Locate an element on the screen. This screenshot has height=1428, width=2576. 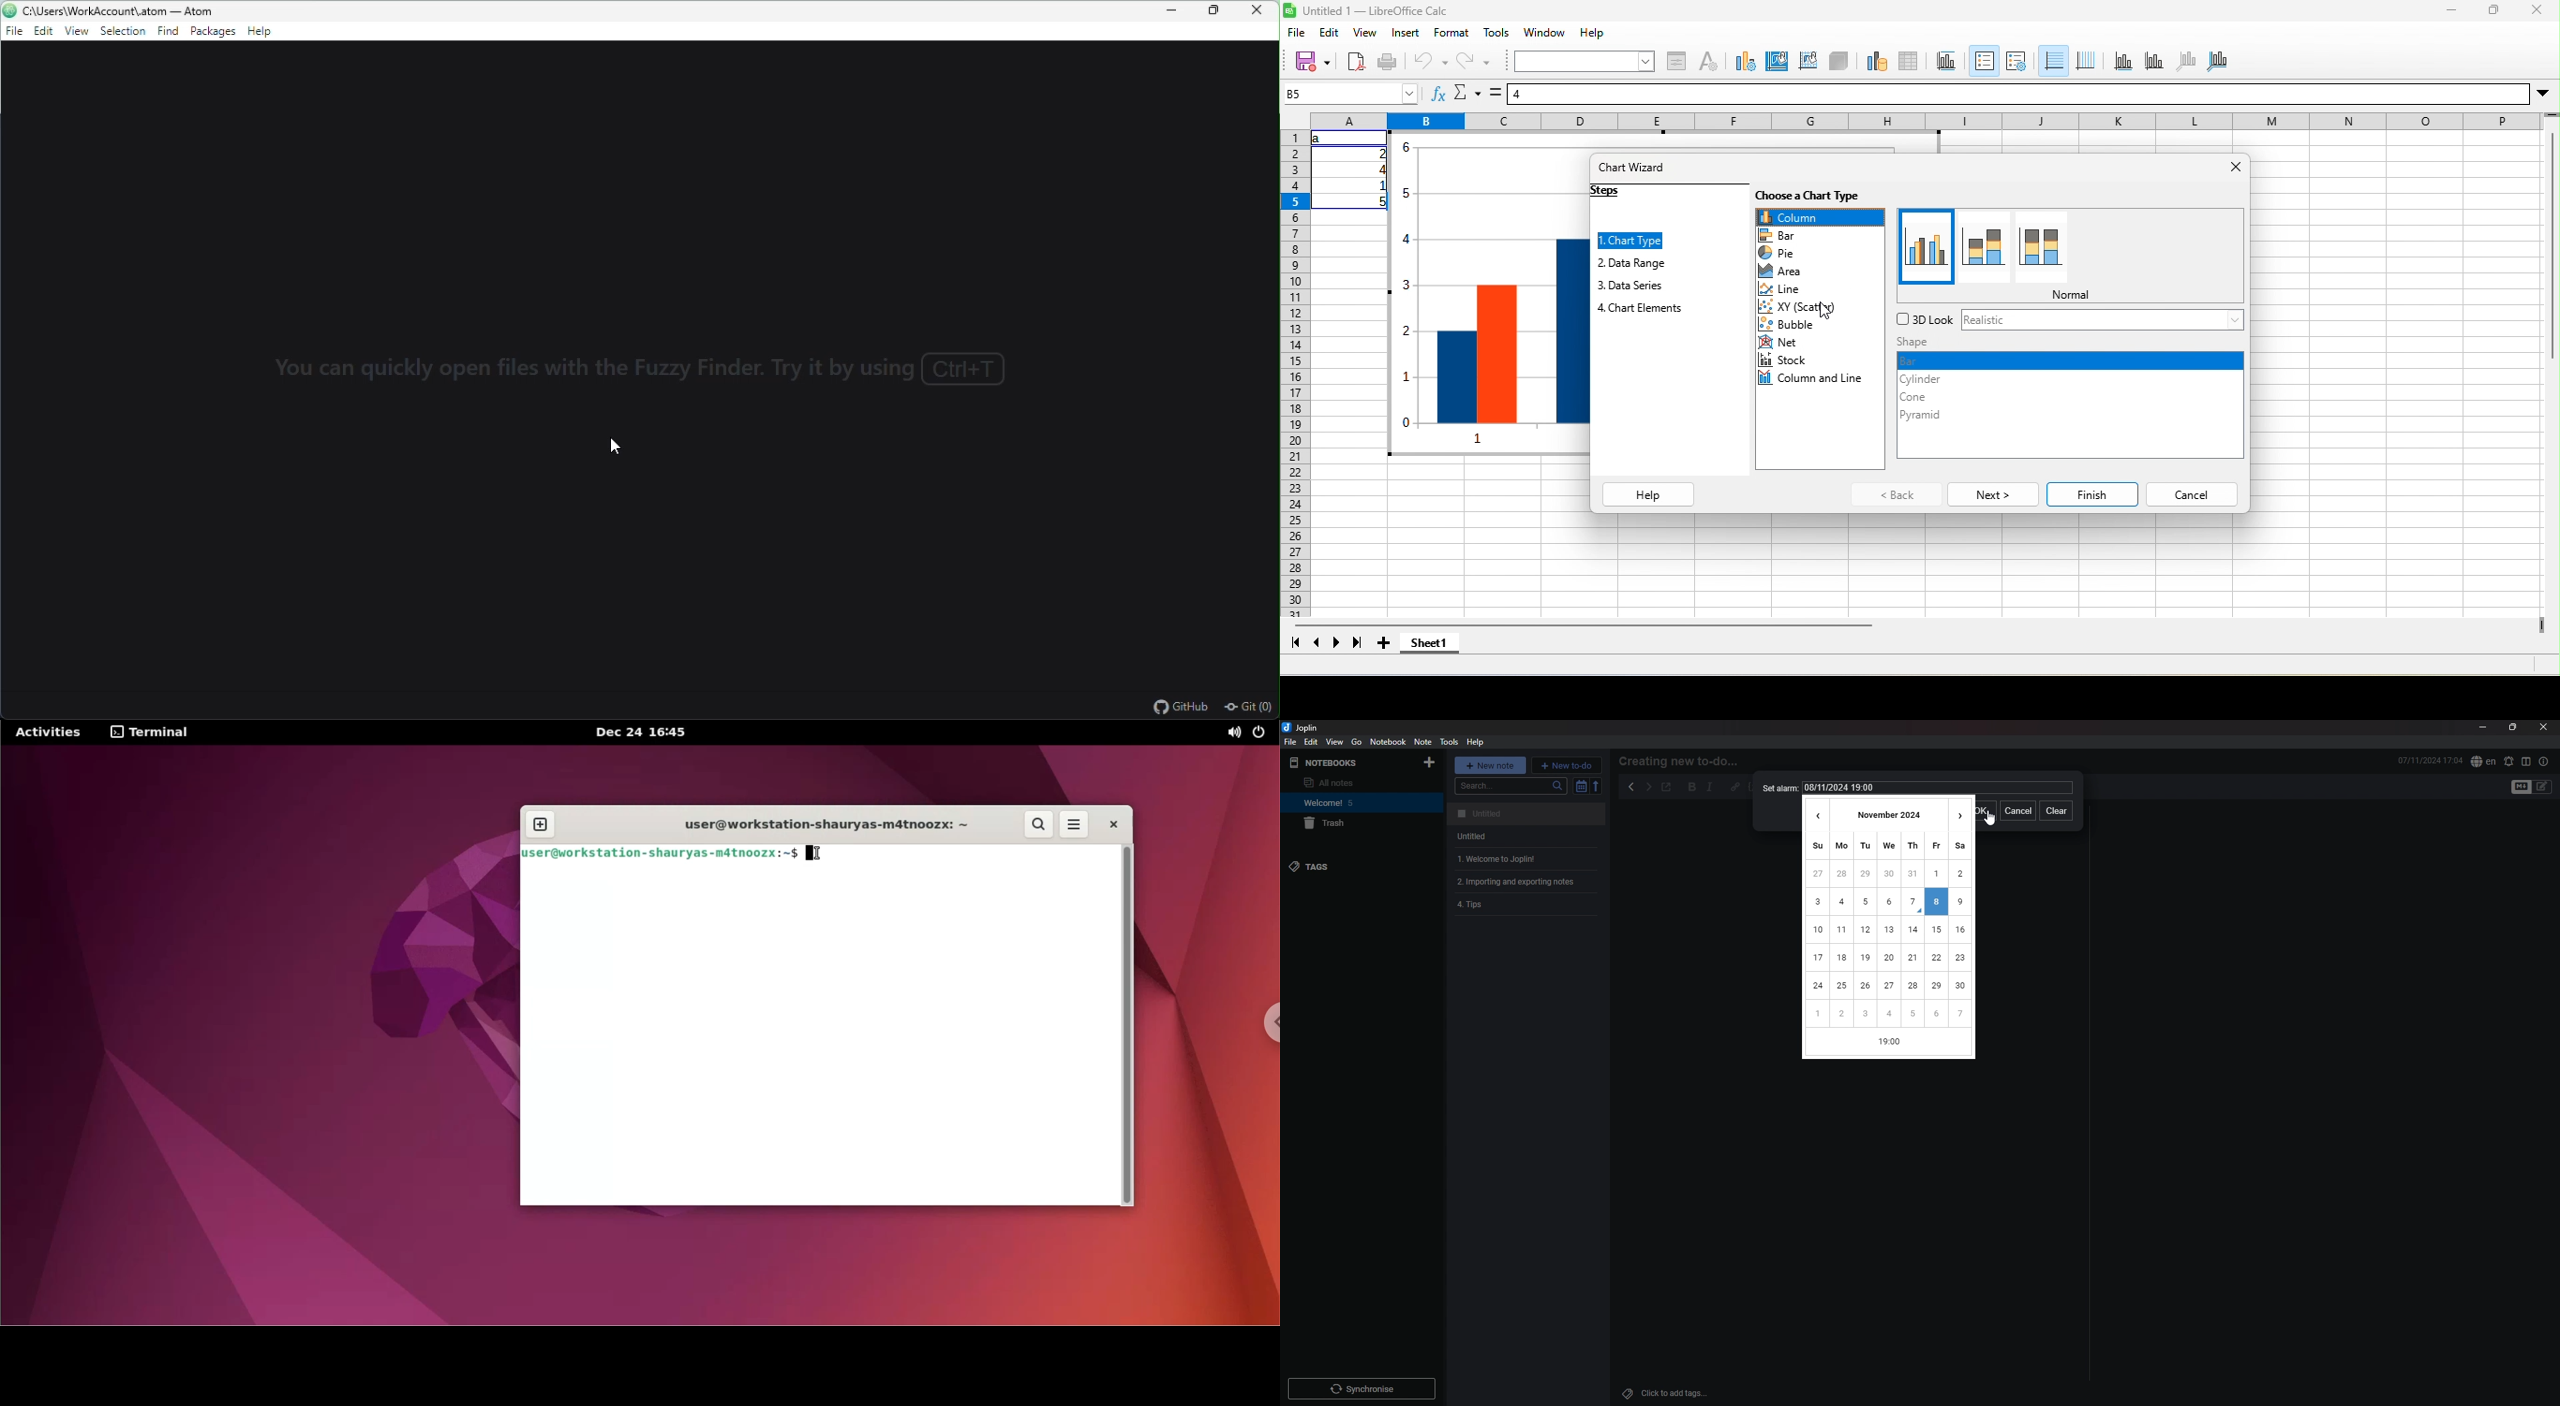
new note is located at coordinates (1490, 764).